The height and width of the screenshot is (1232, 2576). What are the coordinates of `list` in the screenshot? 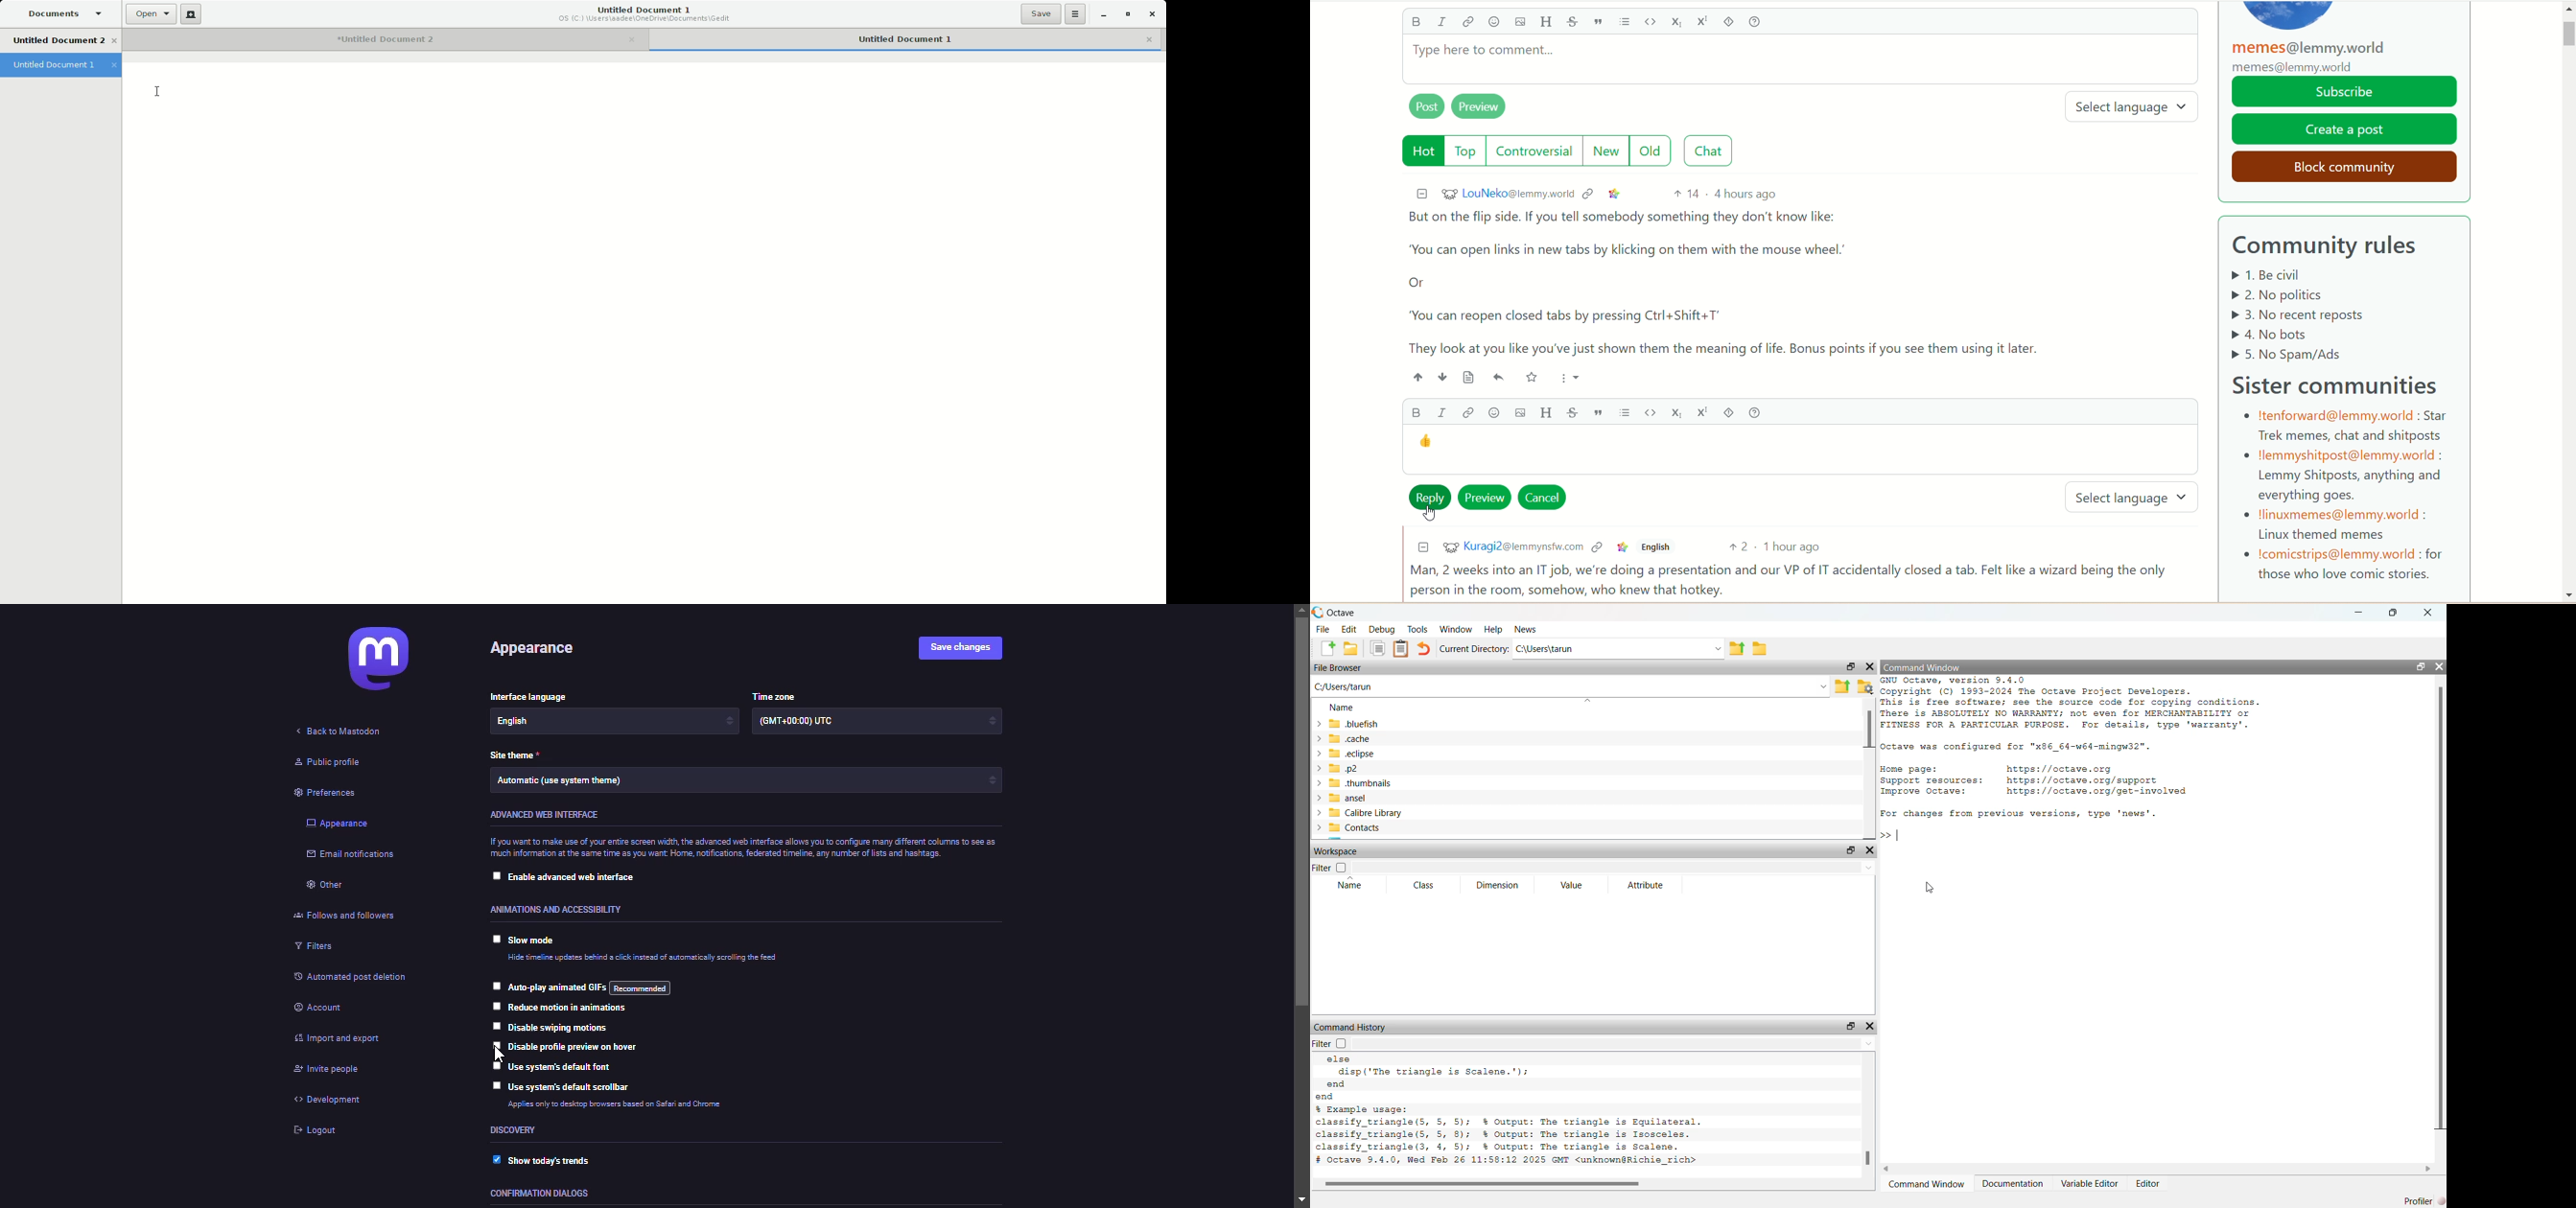 It's located at (1625, 413).